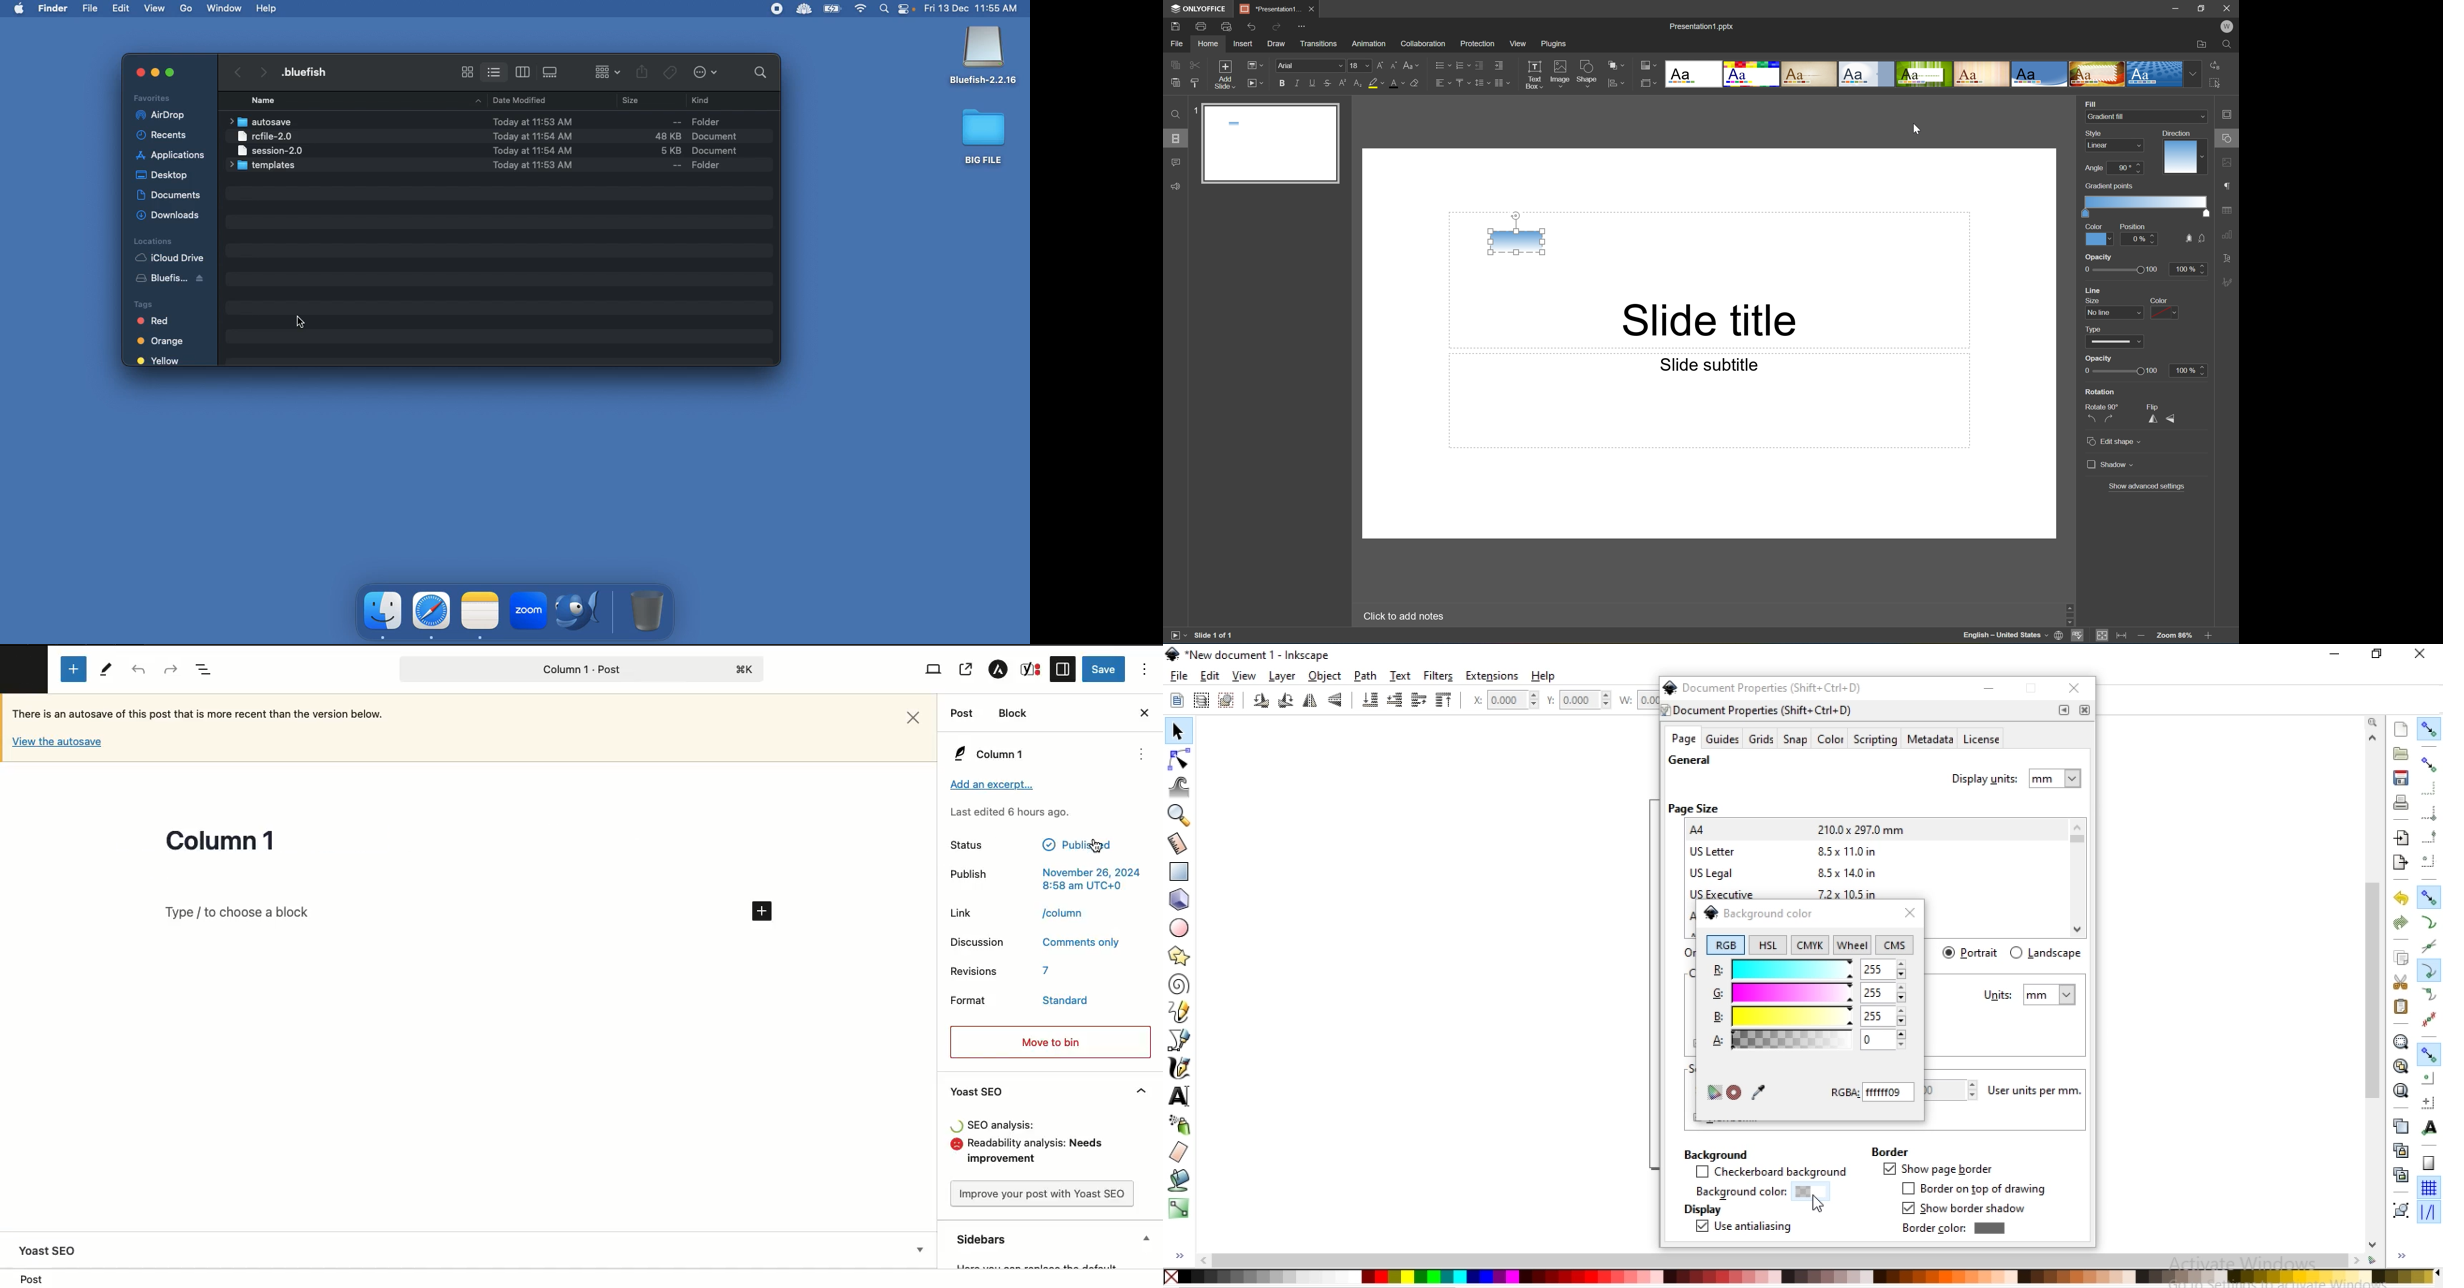 Image resolution: width=2464 pixels, height=1288 pixels. What do you see at coordinates (2429, 897) in the screenshot?
I see `snap nodes, paths and handles` at bounding box center [2429, 897].